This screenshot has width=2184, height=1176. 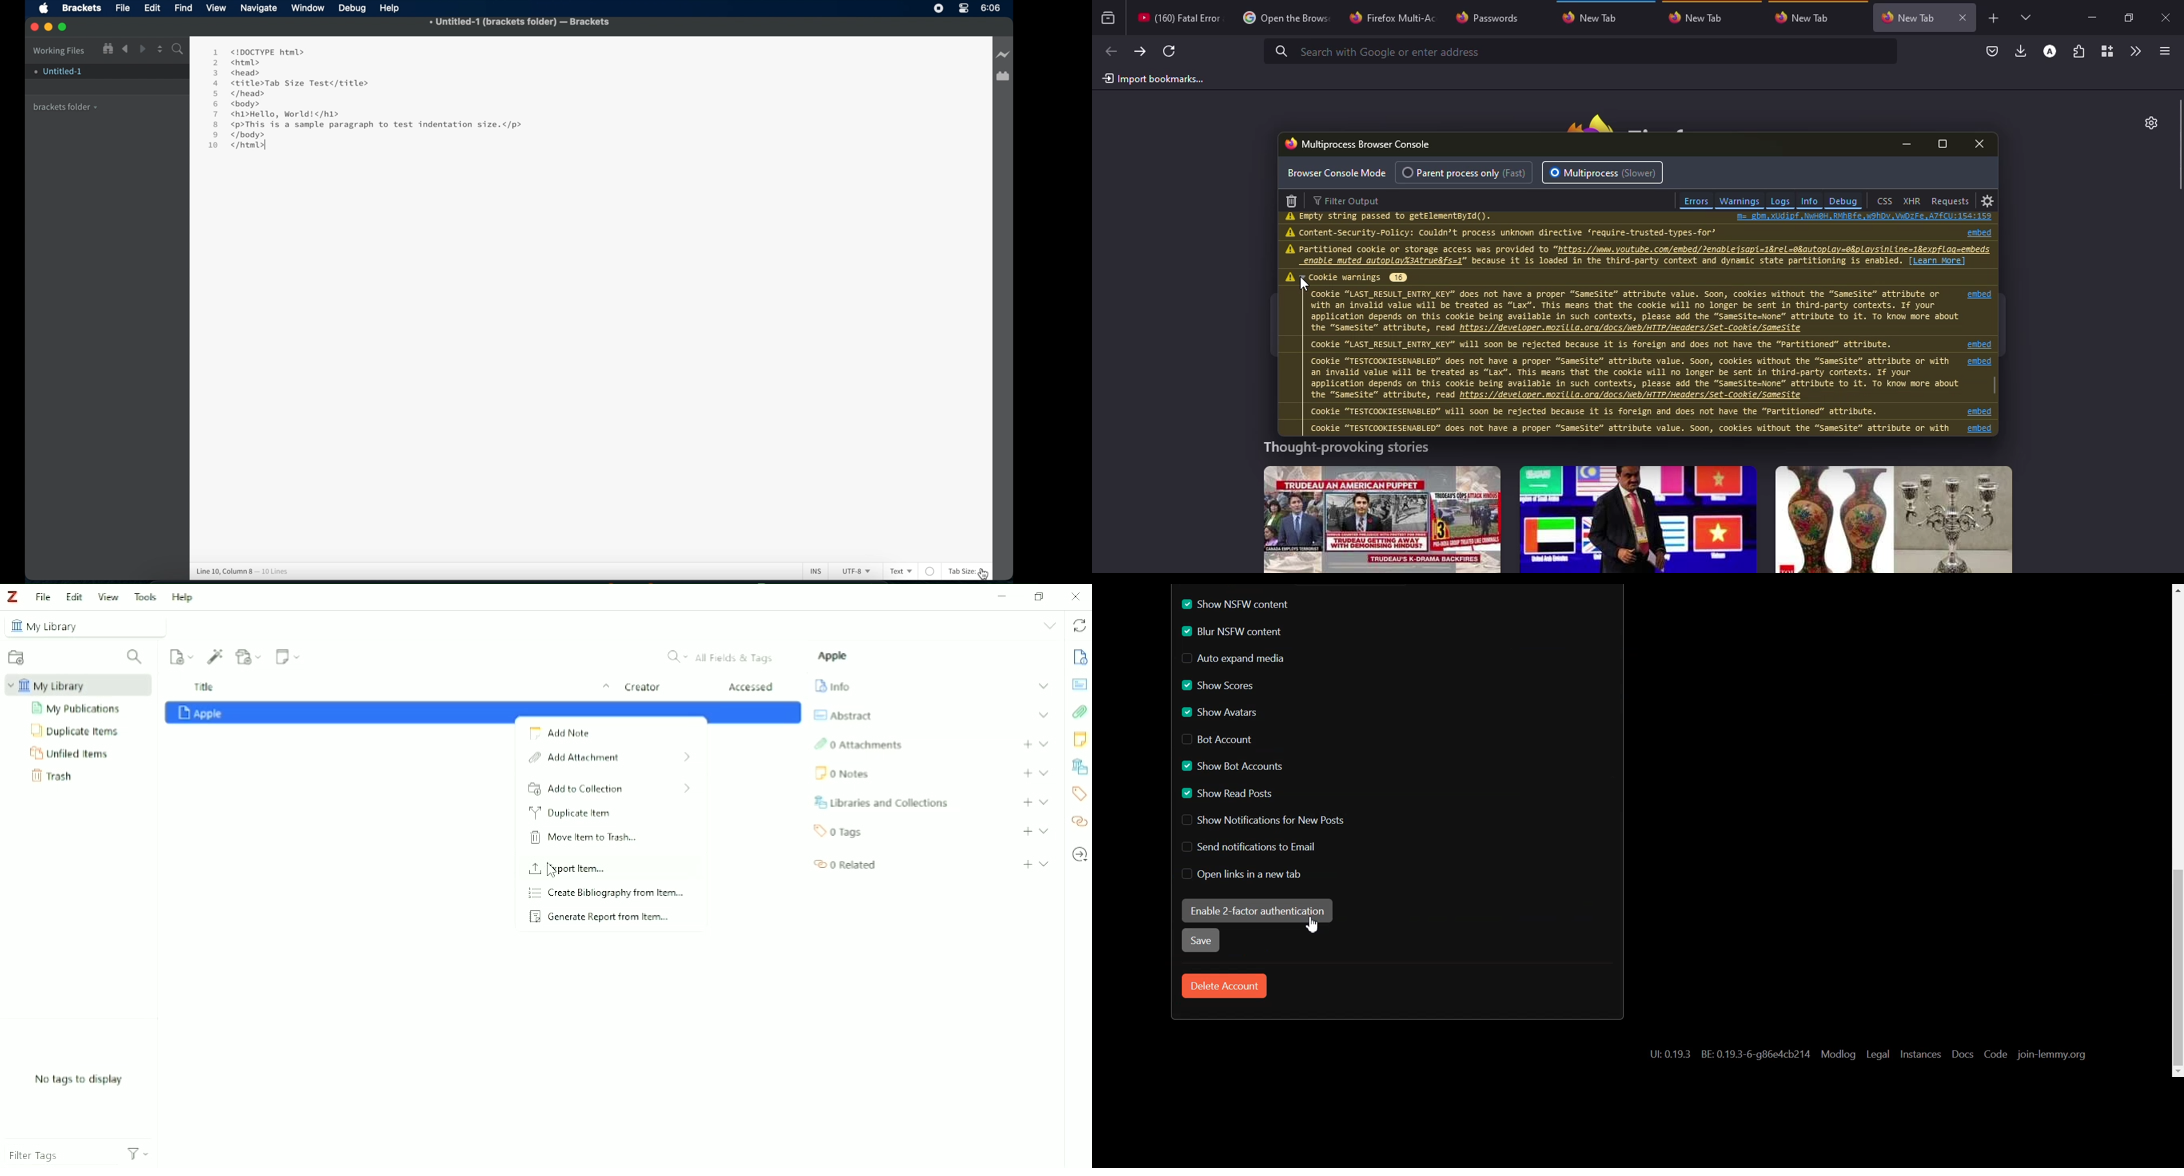 What do you see at coordinates (1305, 285) in the screenshot?
I see `cursor` at bounding box center [1305, 285].